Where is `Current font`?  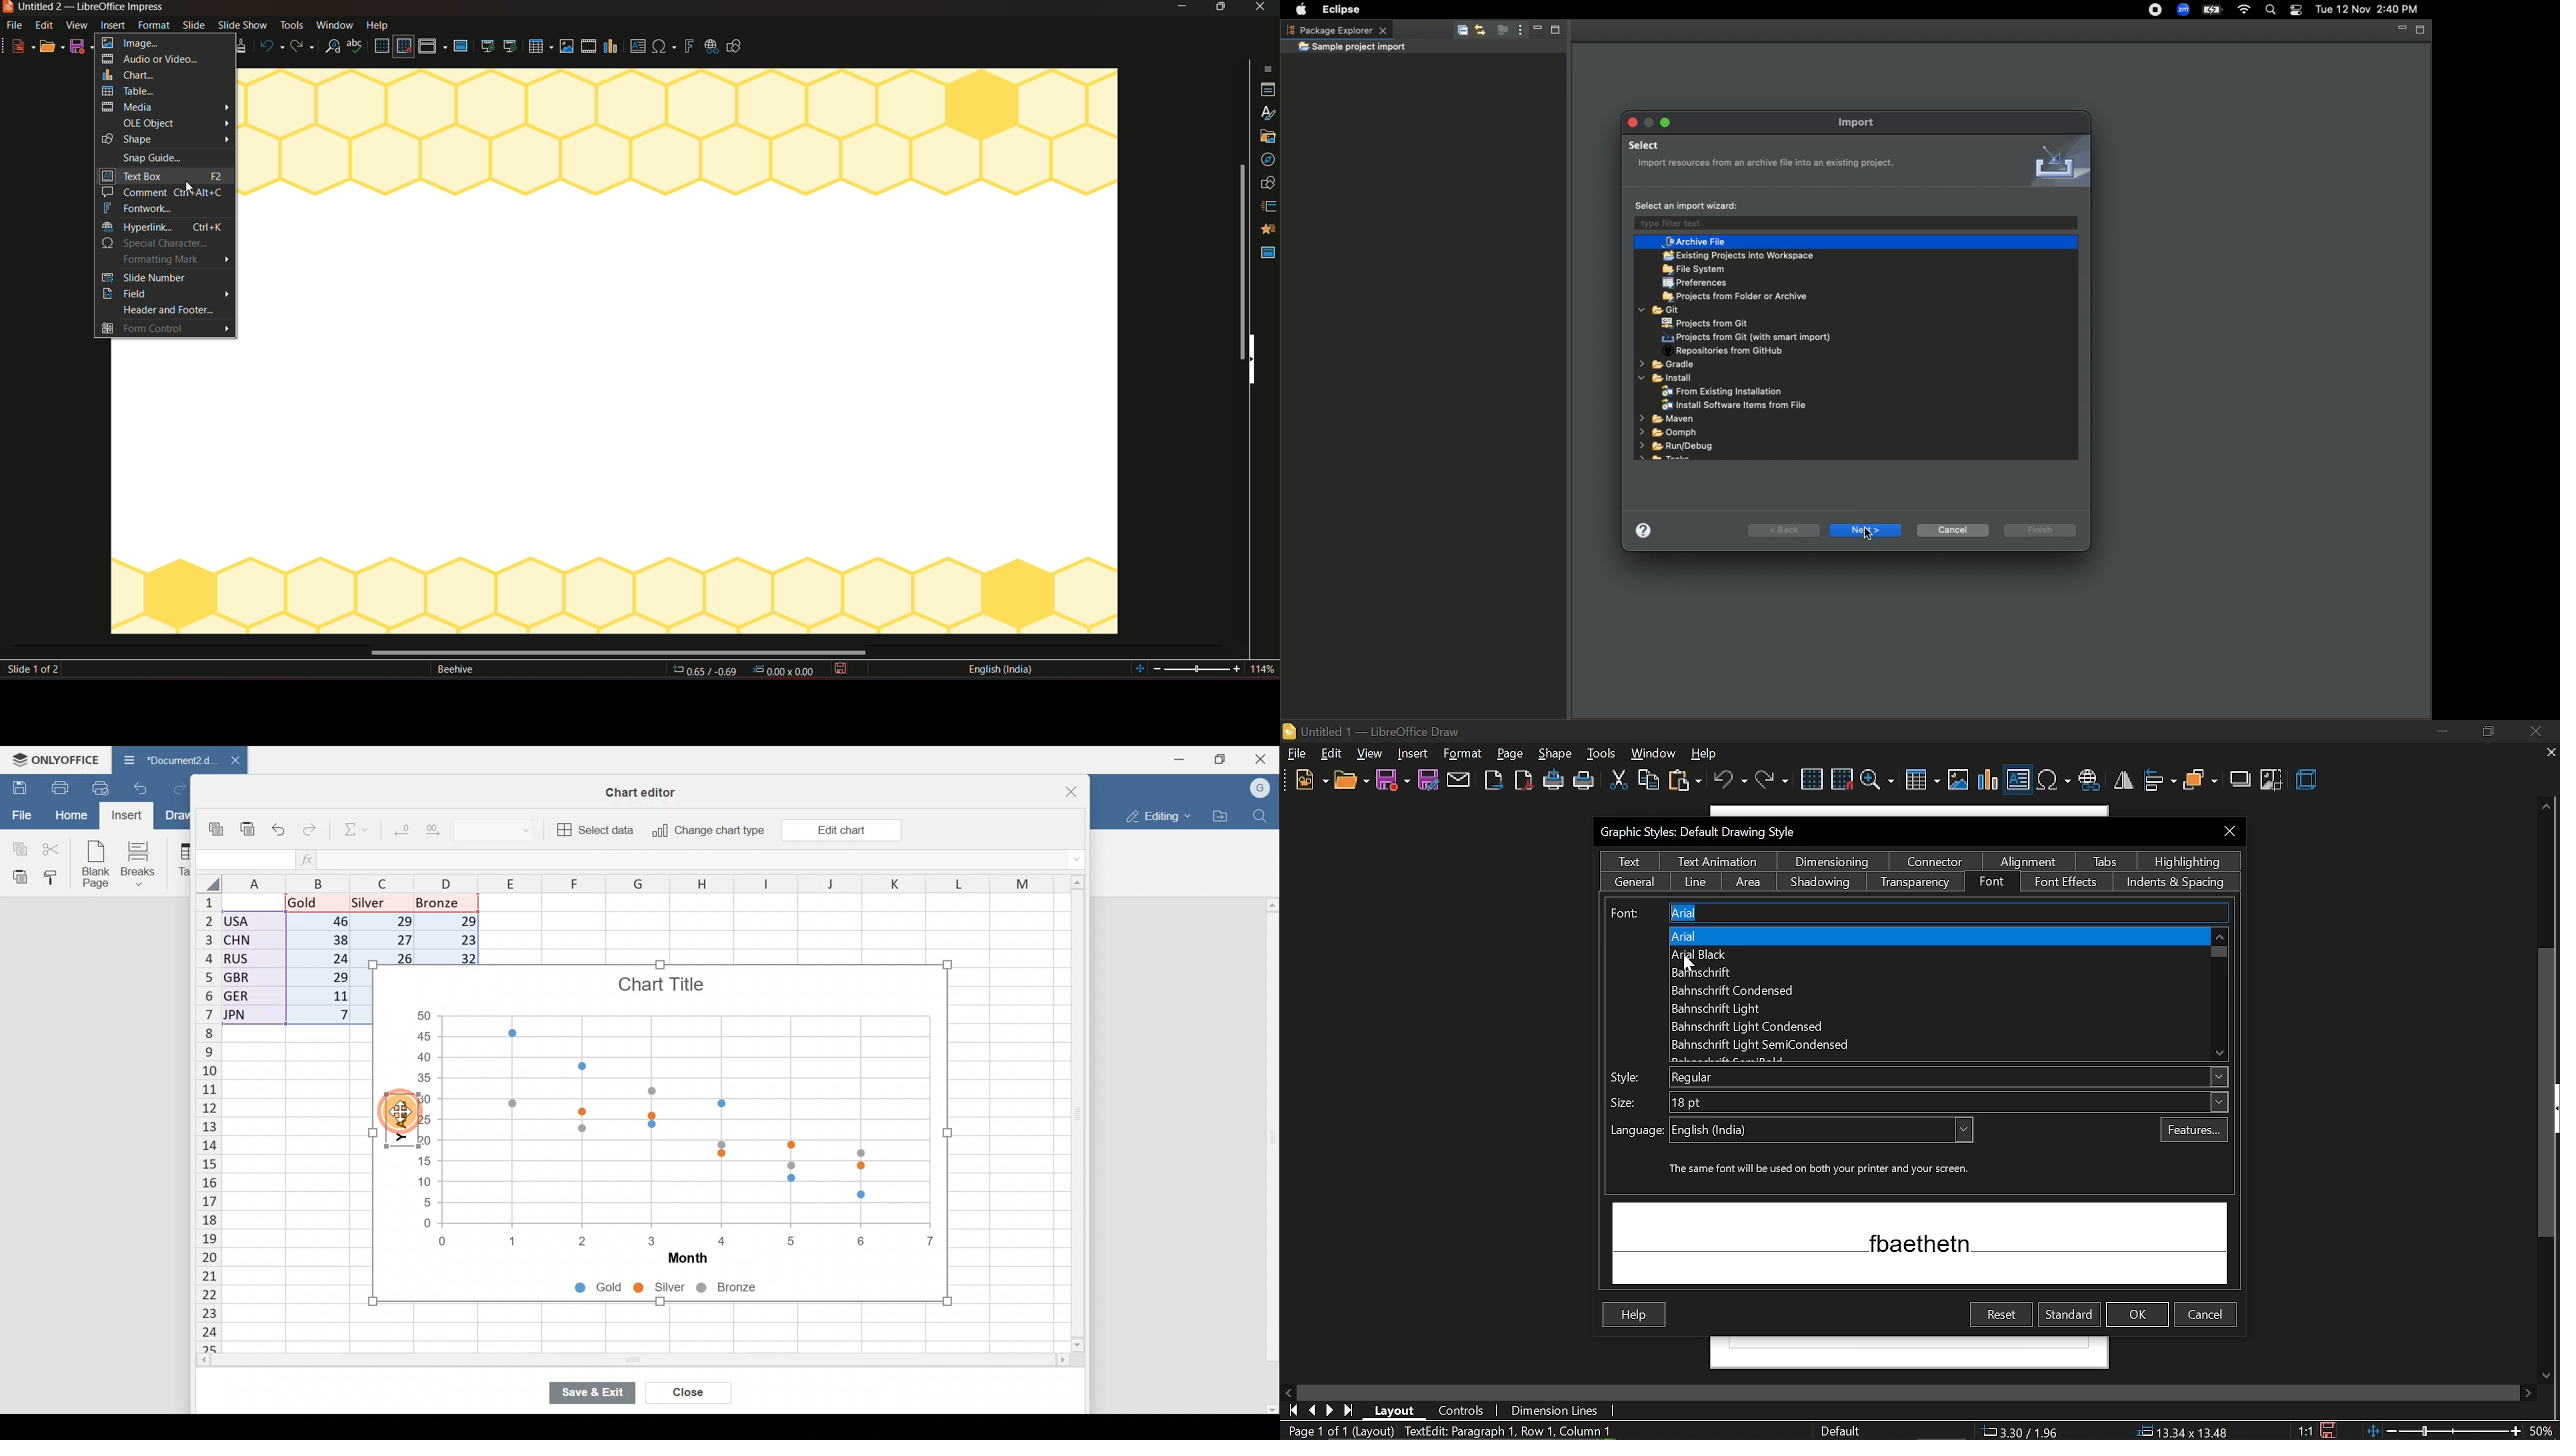 Current font is located at coordinates (1914, 912).